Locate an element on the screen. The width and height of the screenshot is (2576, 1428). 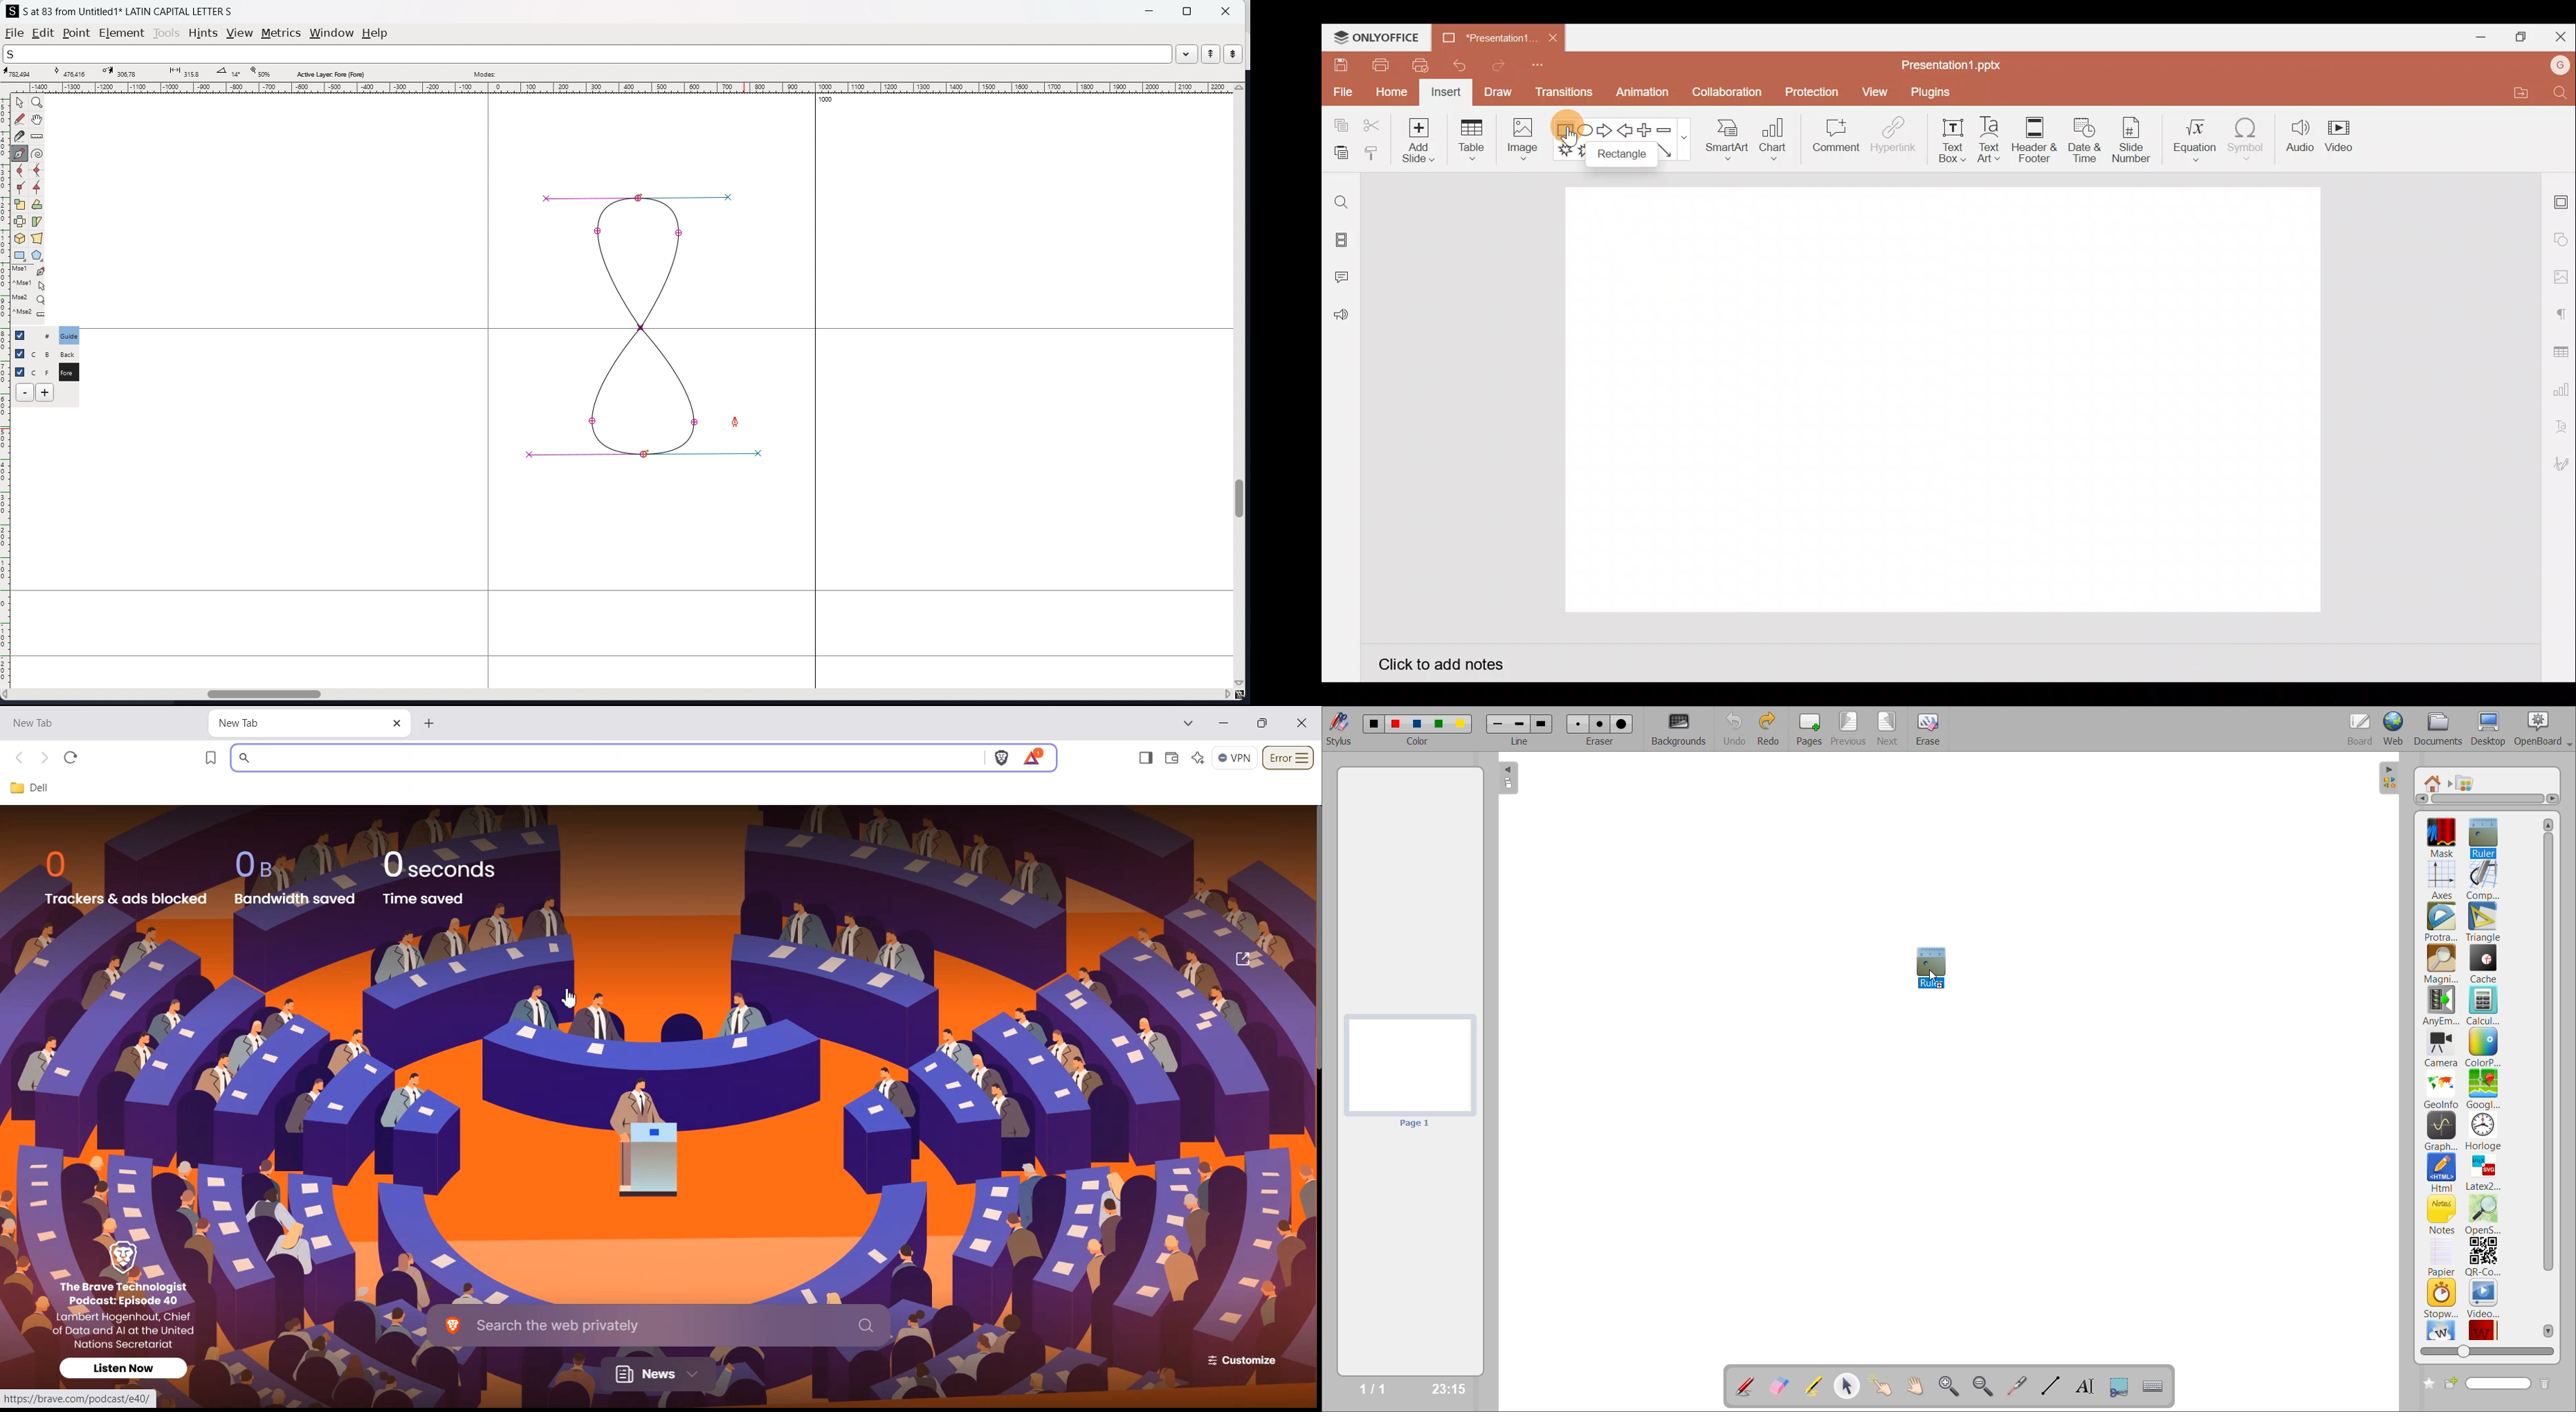
Copy is located at coordinates (1339, 126).